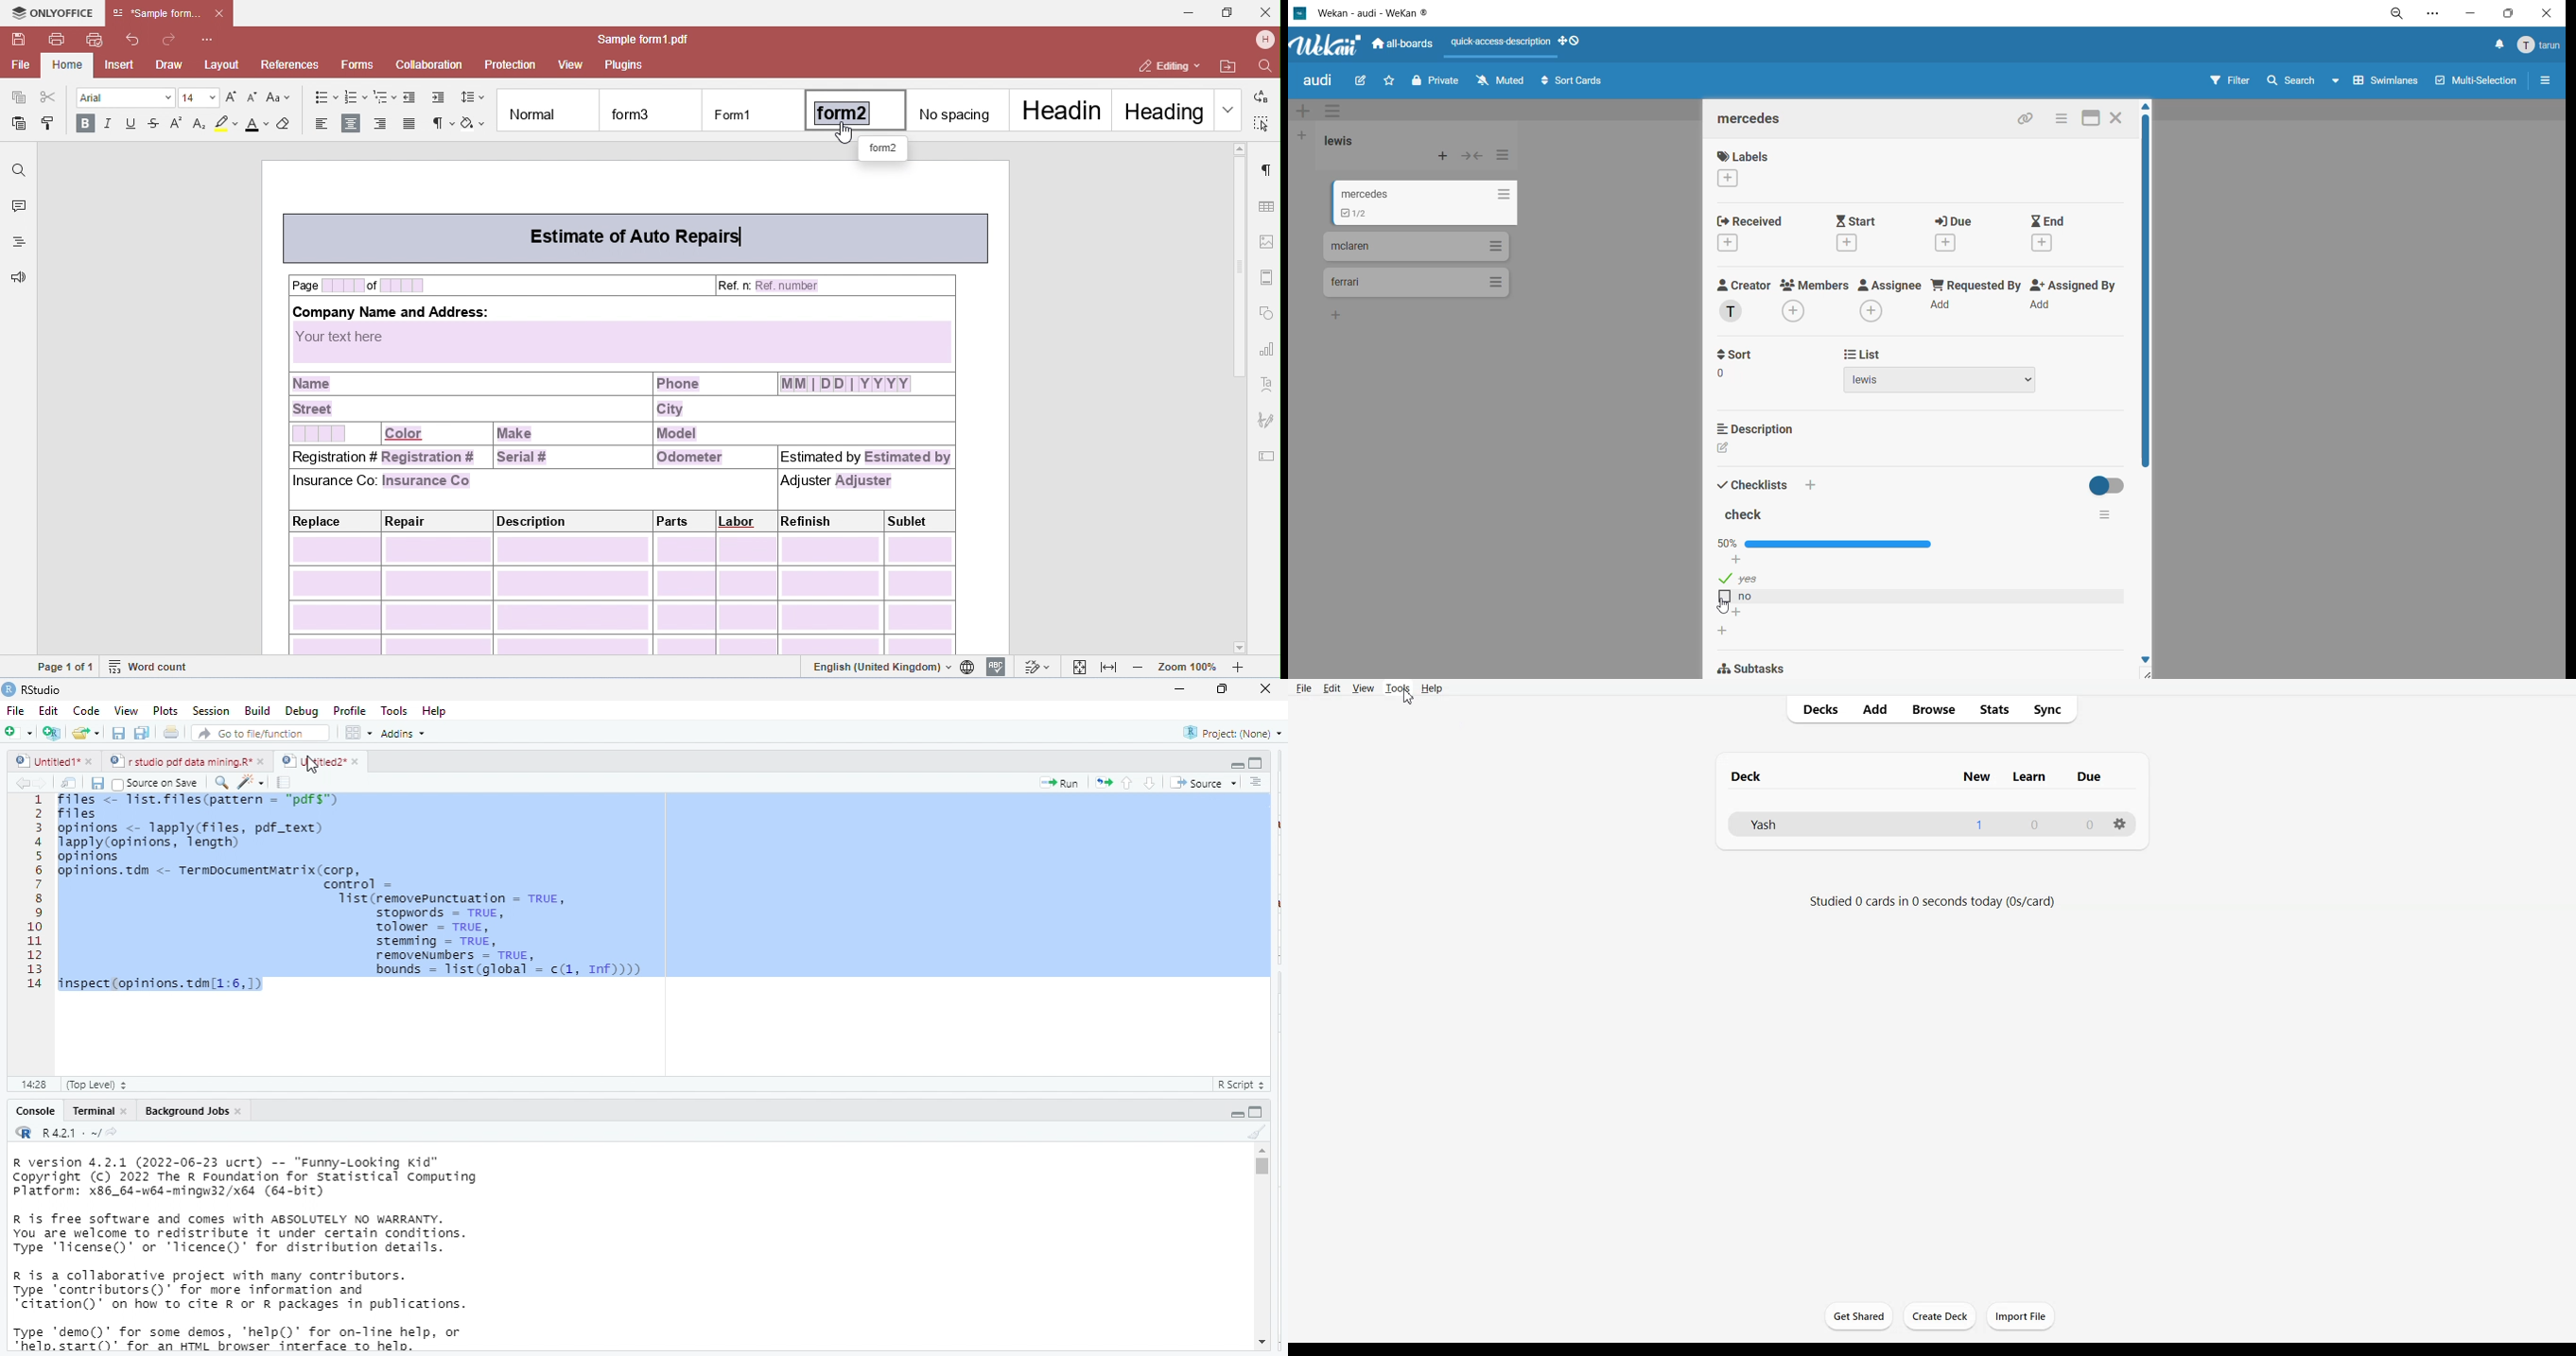 Image resolution: width=2576 pixels, height=1372 pixels. Describe the element at coordinates (1933, 710) in the screenshot. I see `Browser` at that location.